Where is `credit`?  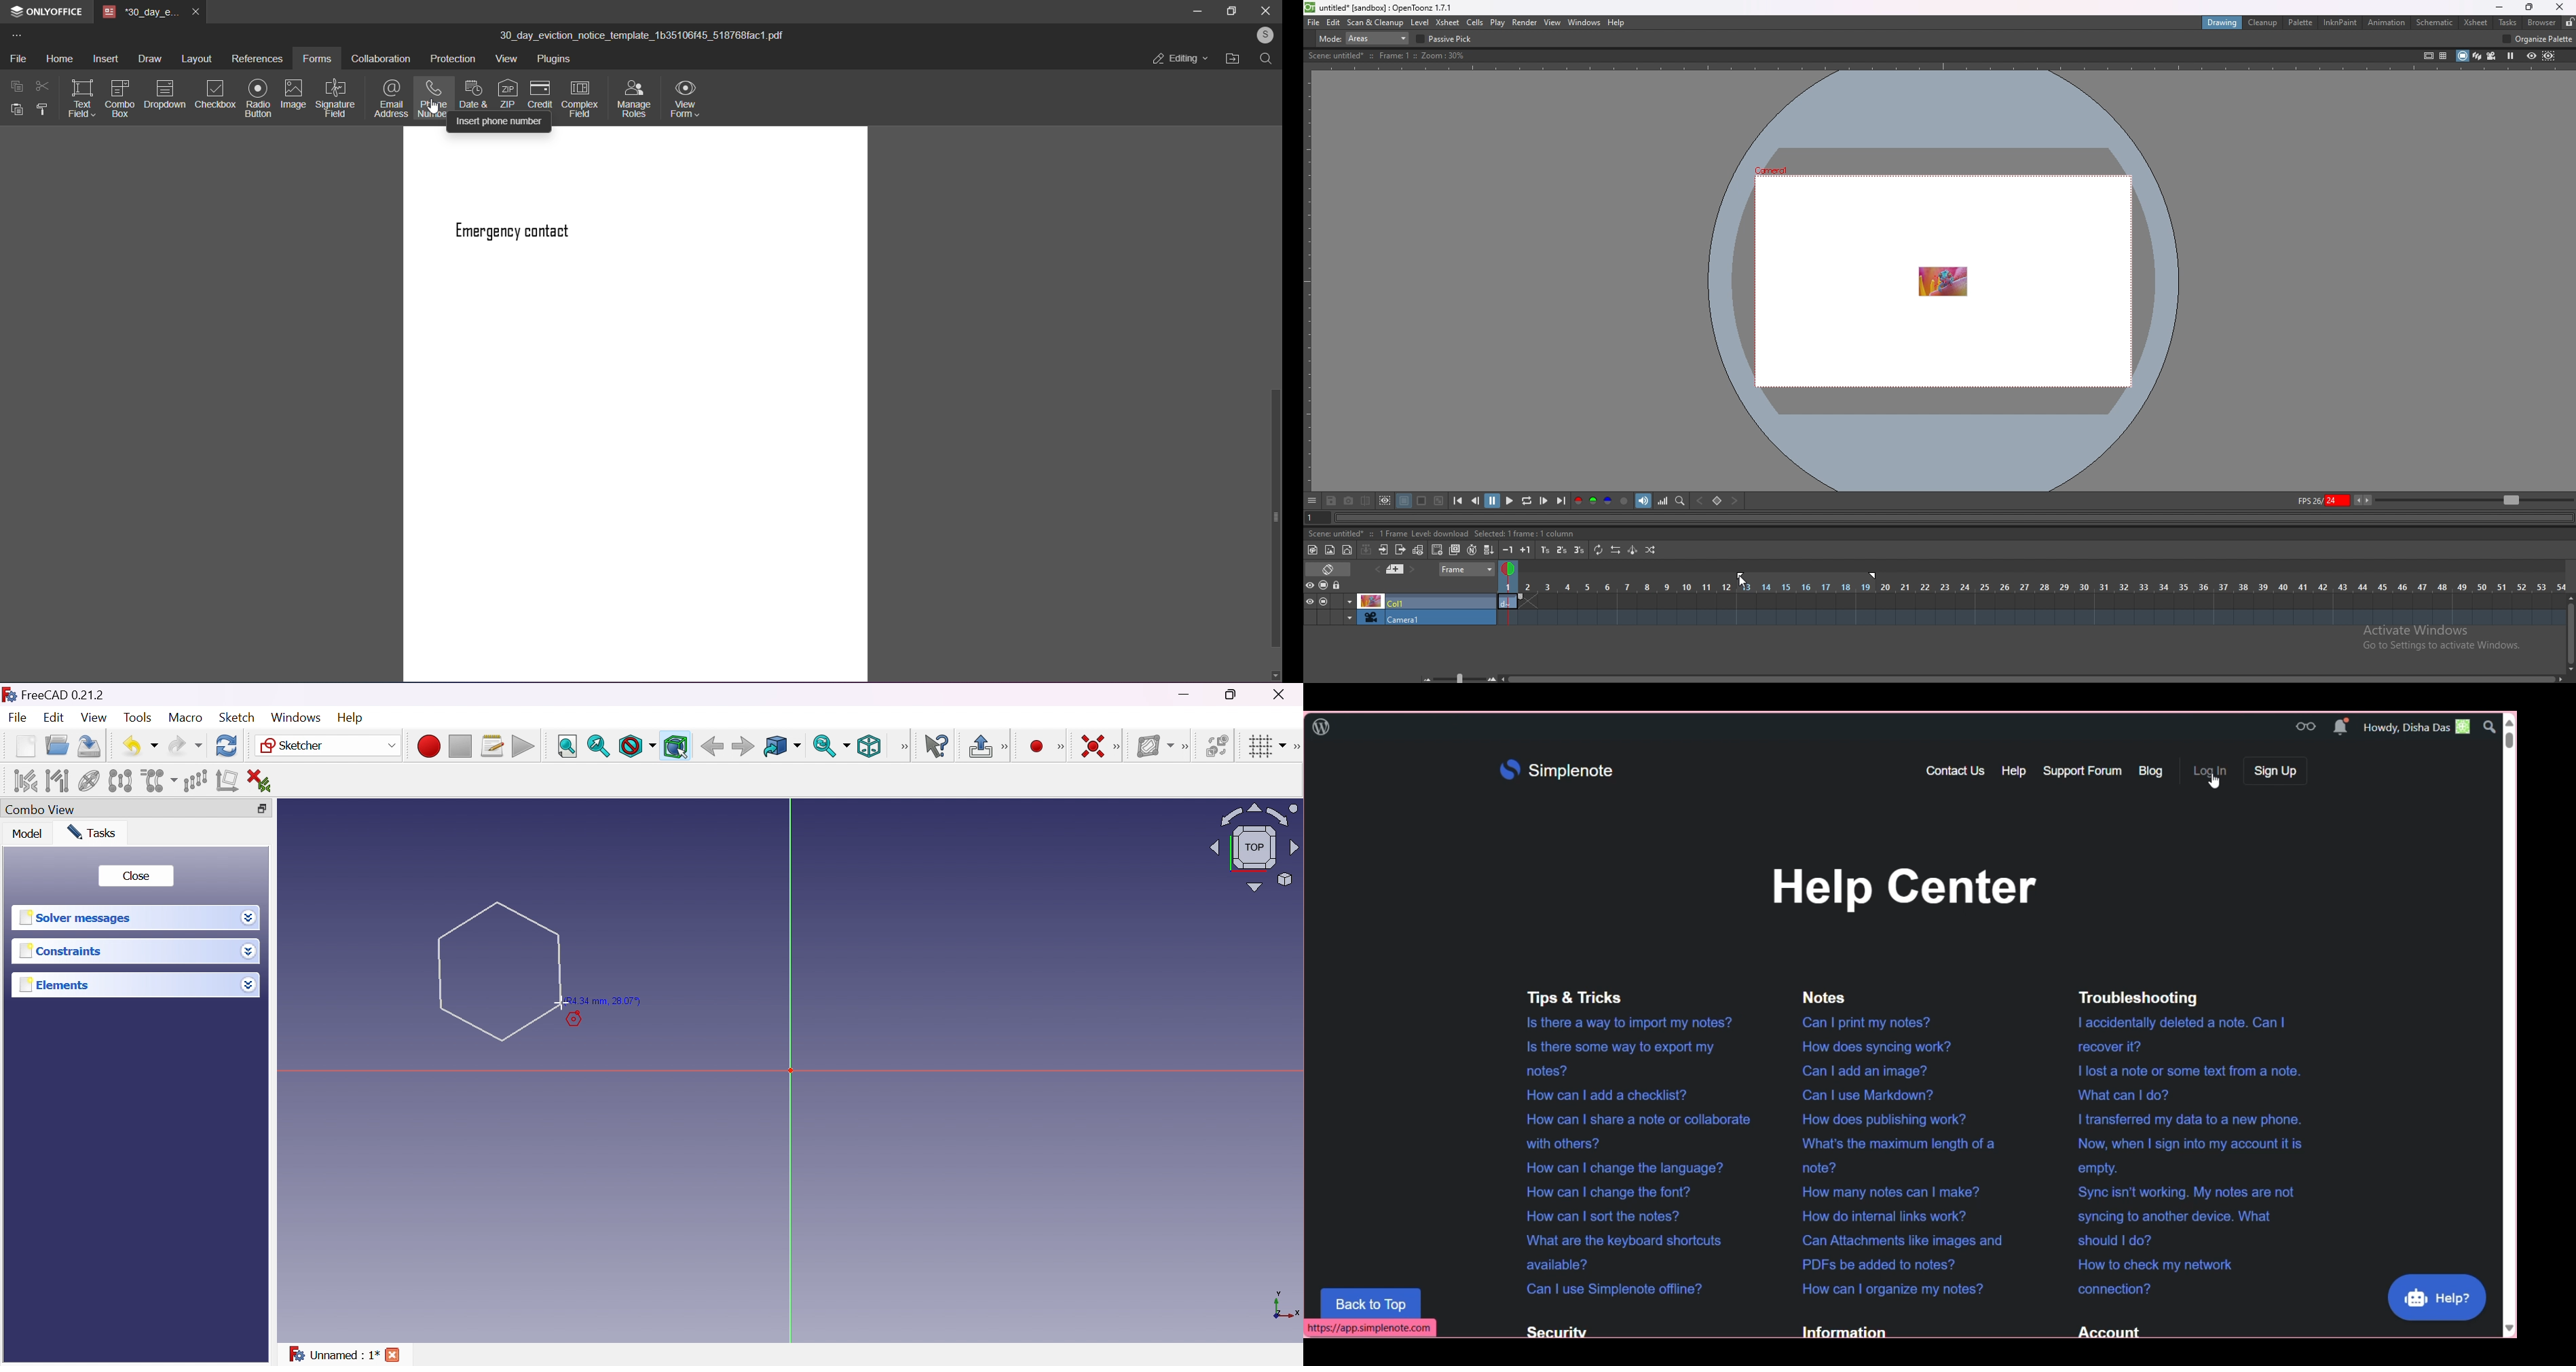 credit is located at coordinates (540, 91).